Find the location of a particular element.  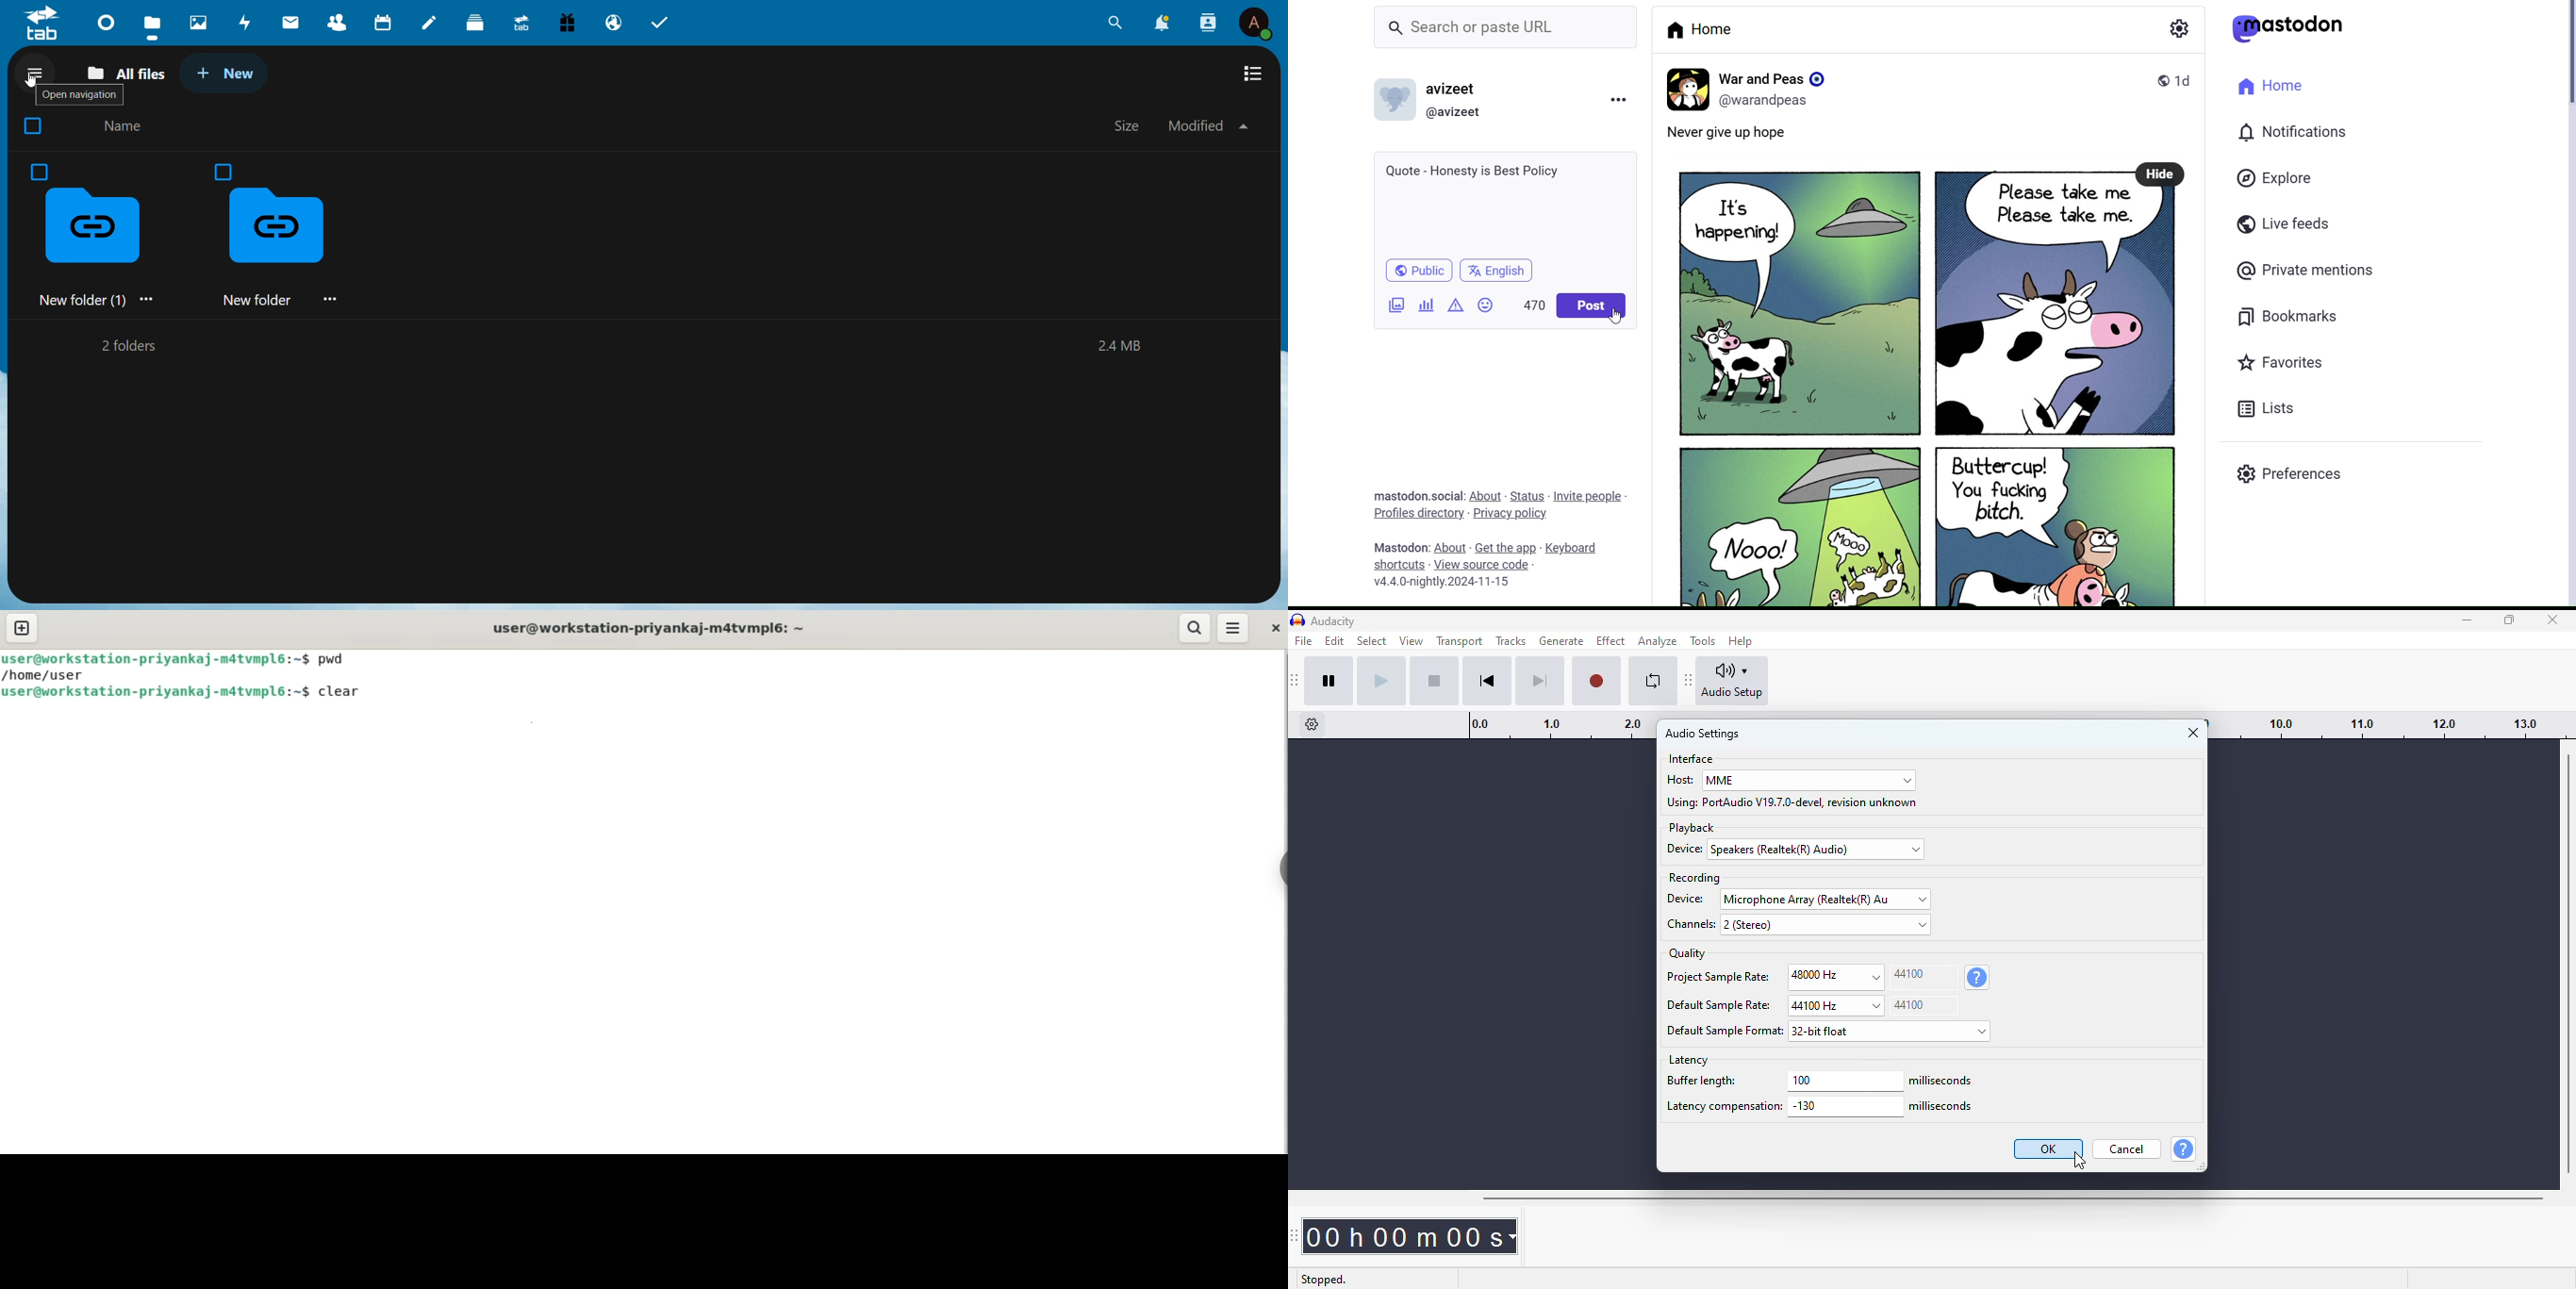

email is located at coordinates (613, 23).